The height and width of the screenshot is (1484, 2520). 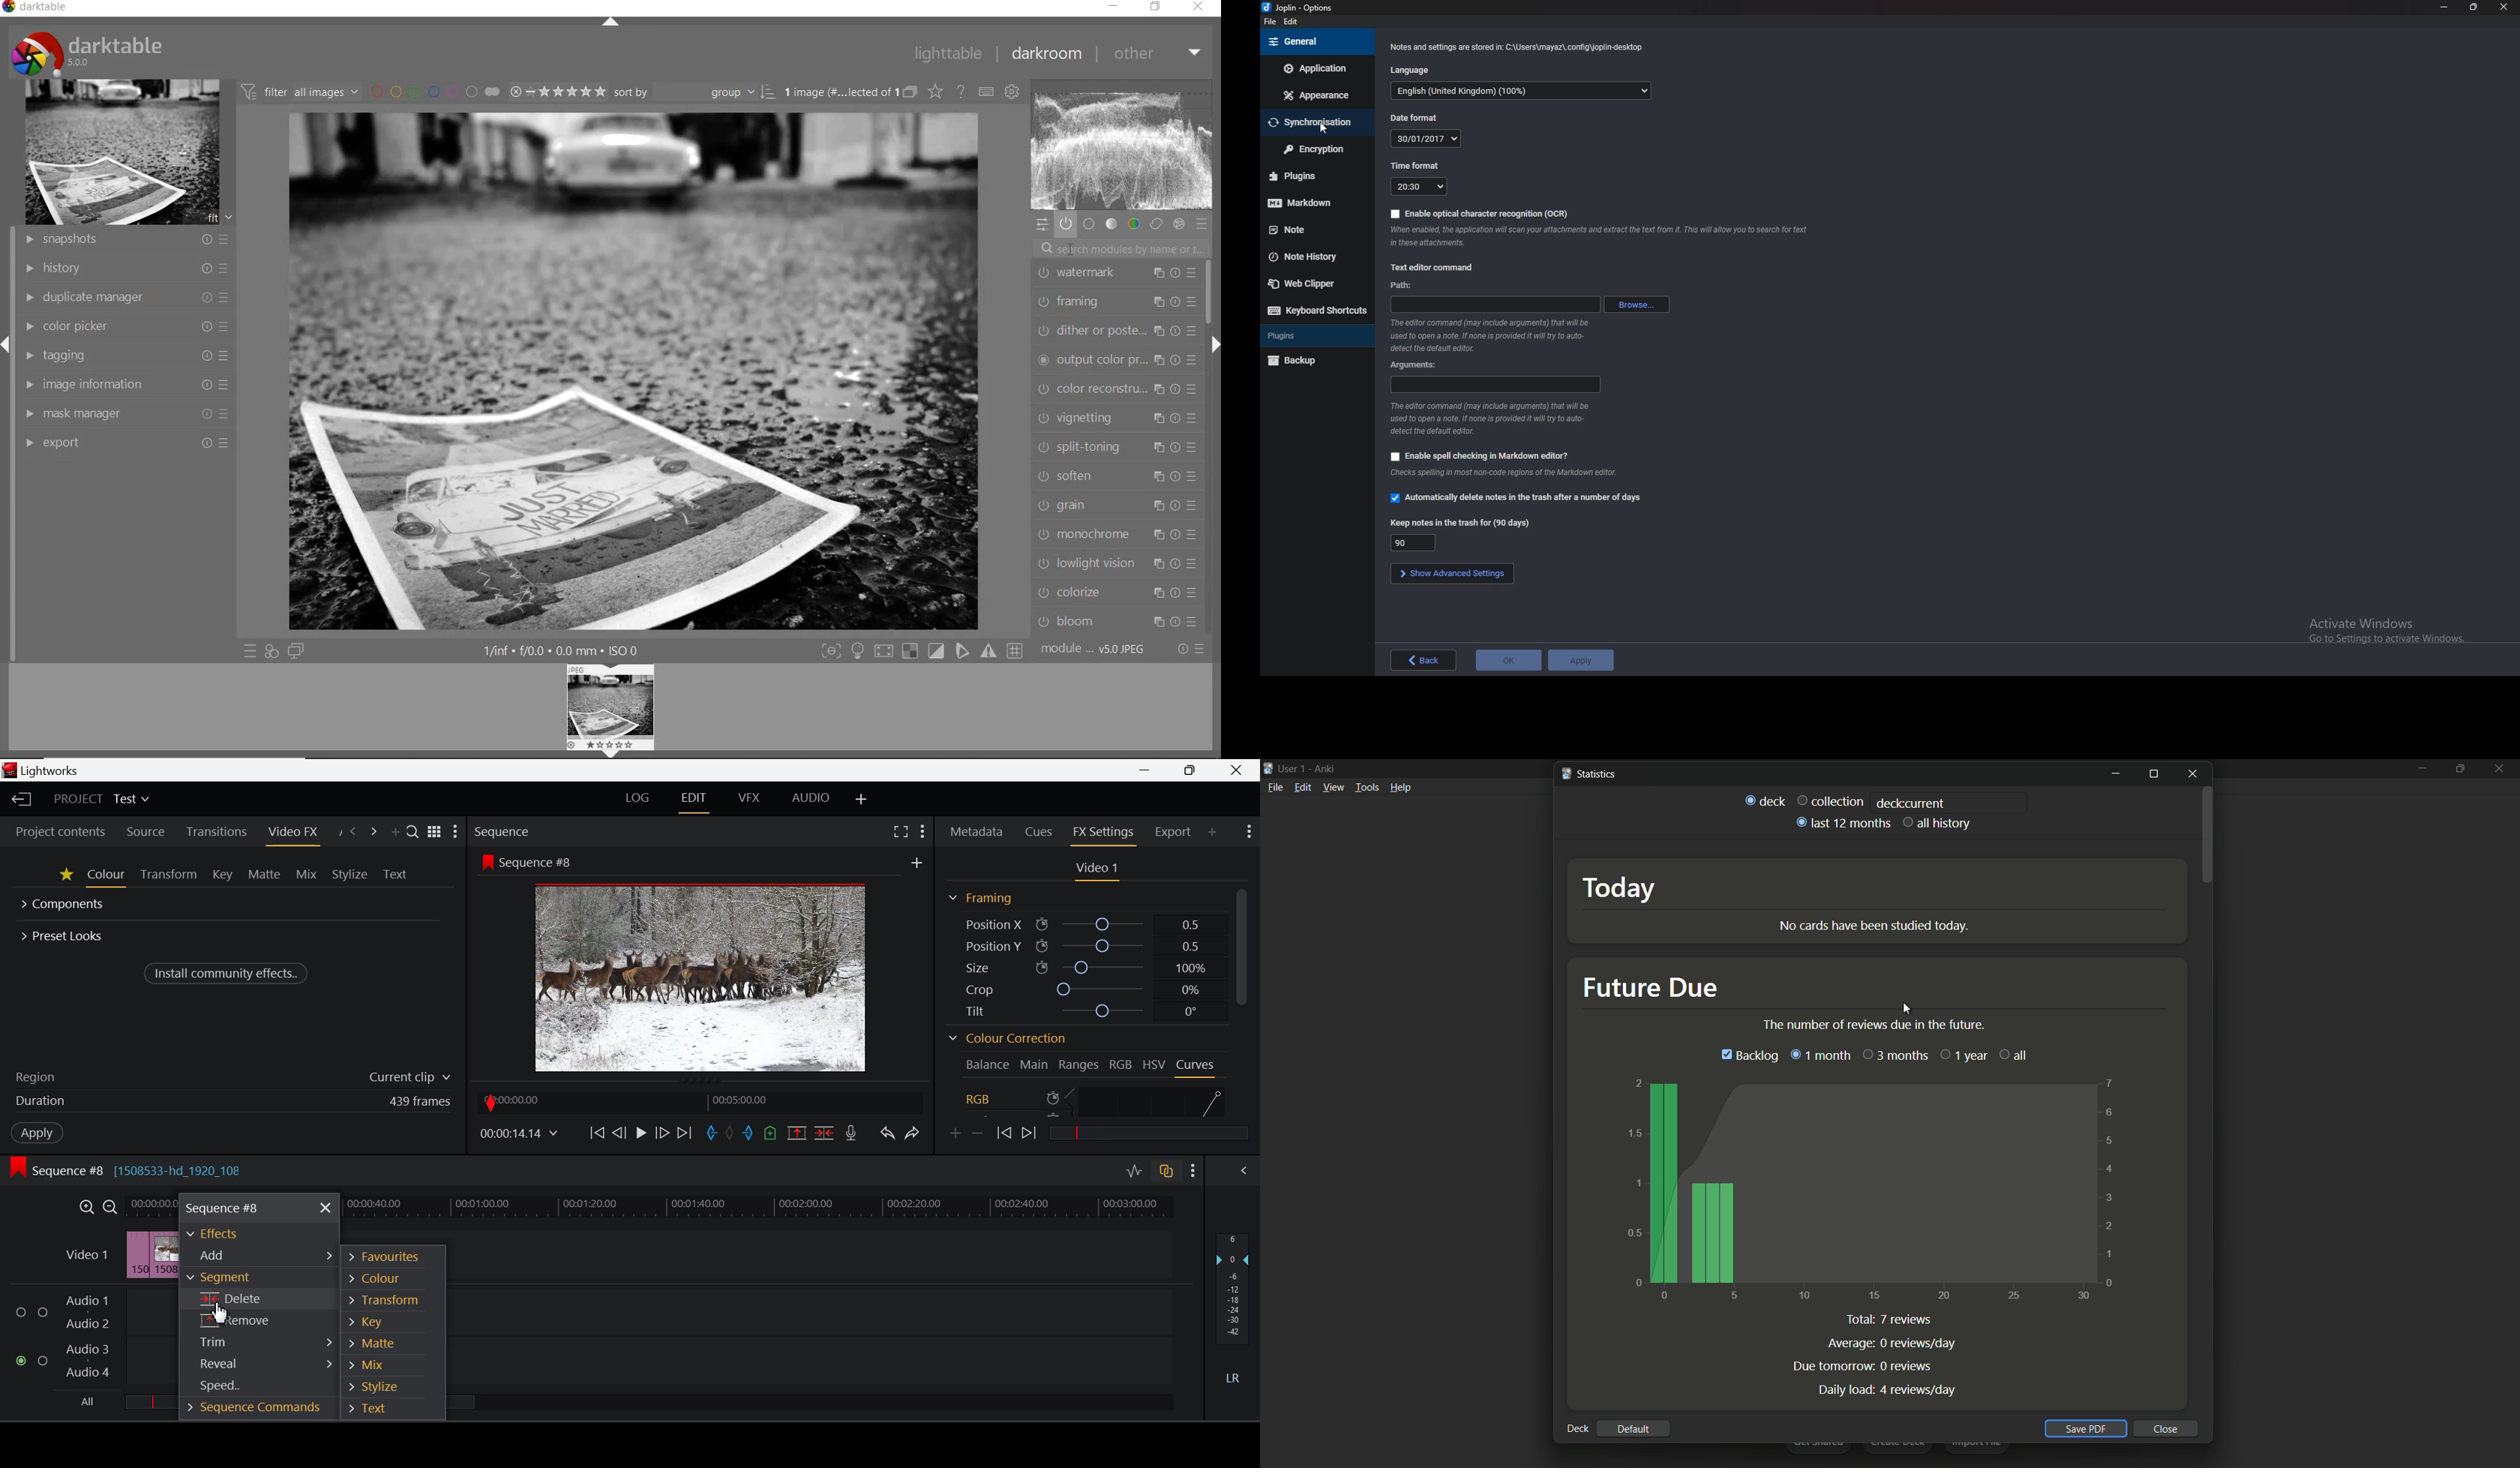 I want to click on bloom, so click(x=1117, y=621).